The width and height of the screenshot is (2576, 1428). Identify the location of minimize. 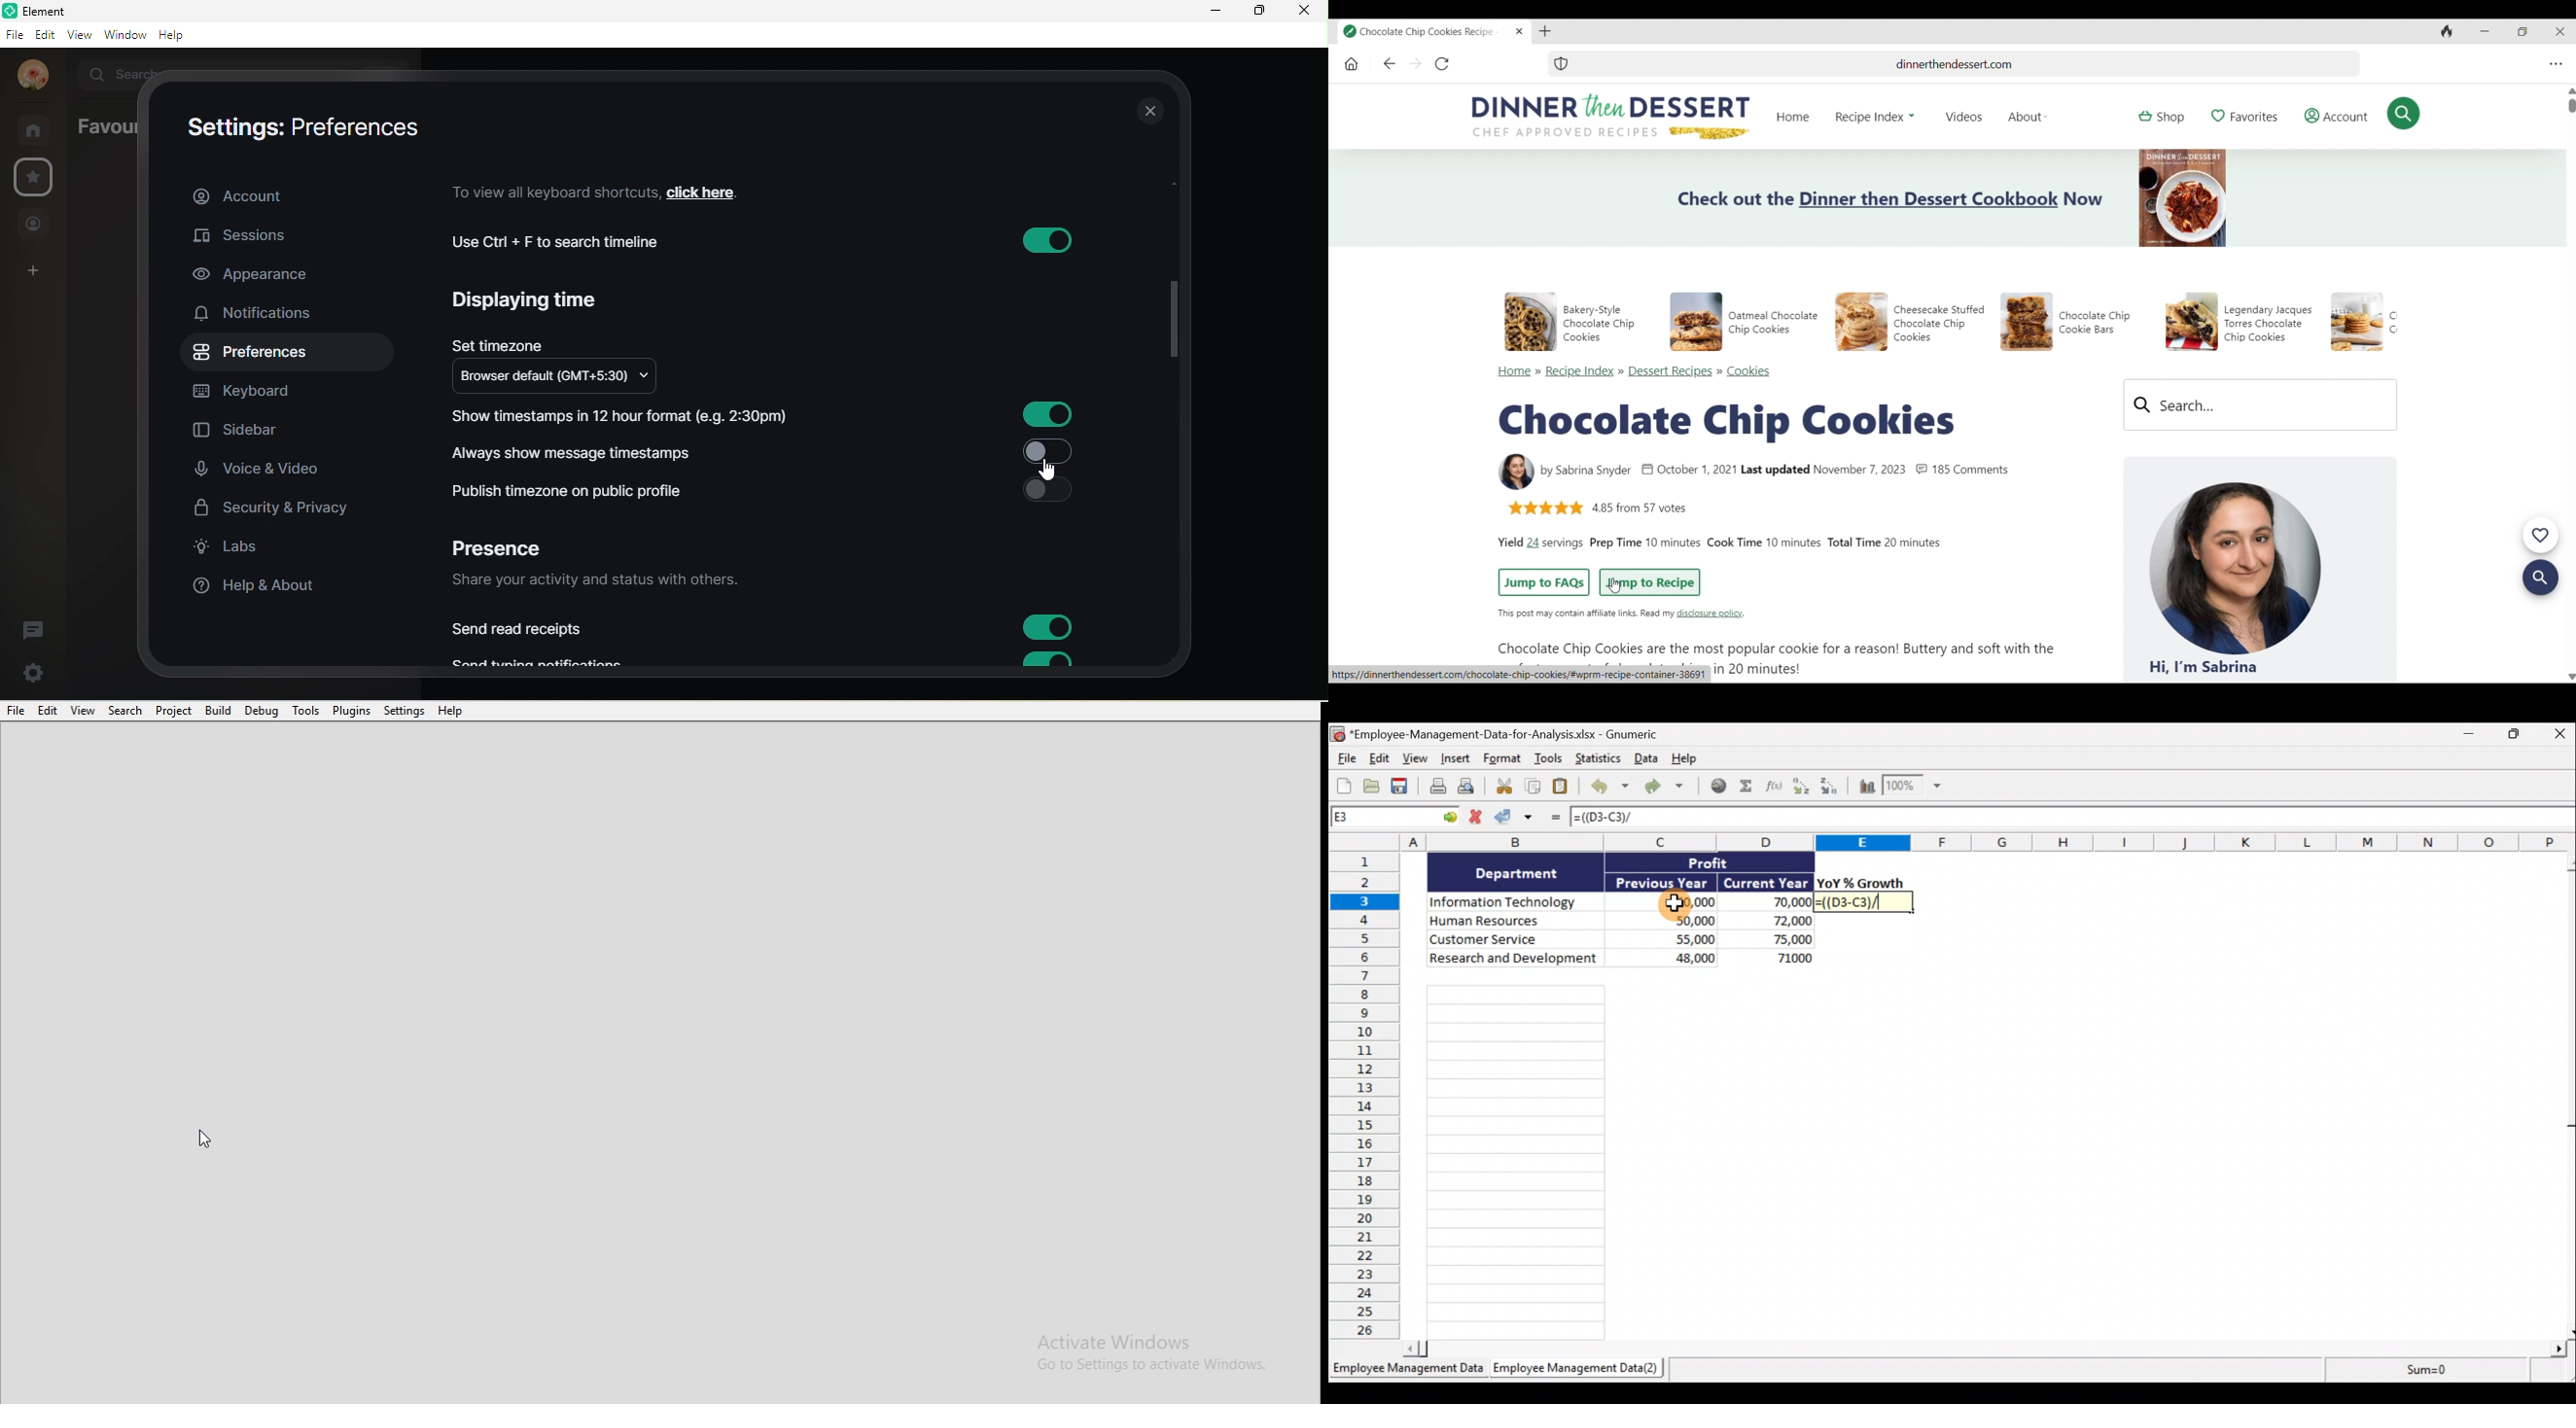
(1211, 14).